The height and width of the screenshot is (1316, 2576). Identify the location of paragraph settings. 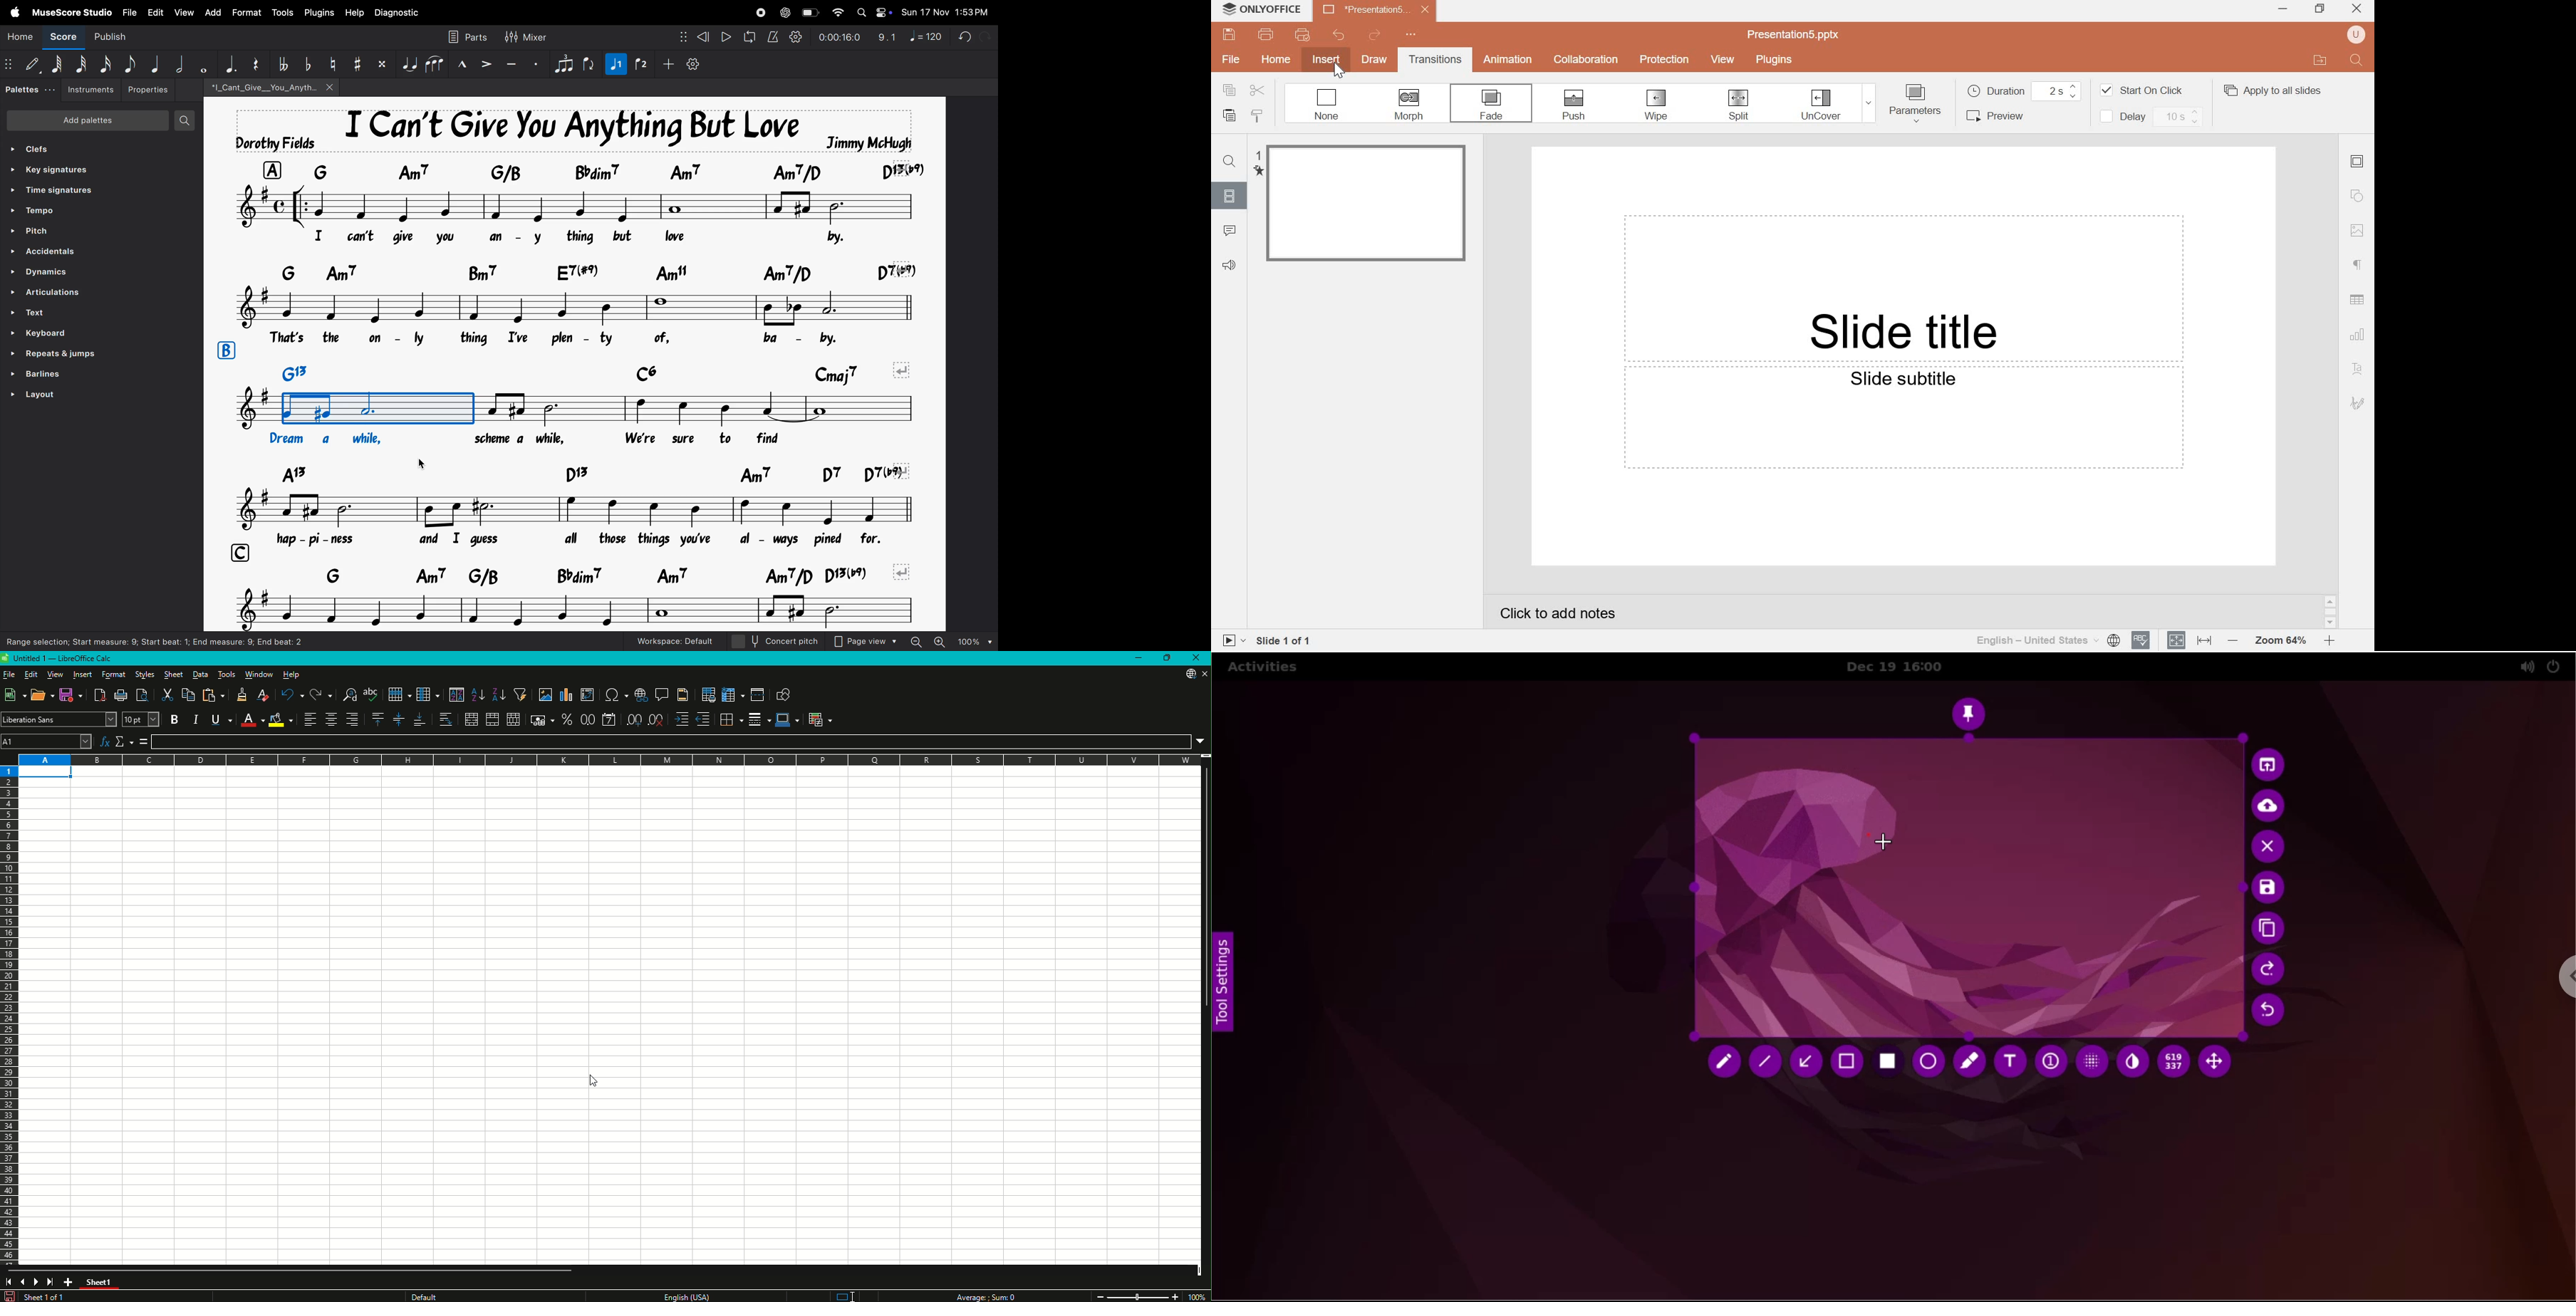
(2354, 265).